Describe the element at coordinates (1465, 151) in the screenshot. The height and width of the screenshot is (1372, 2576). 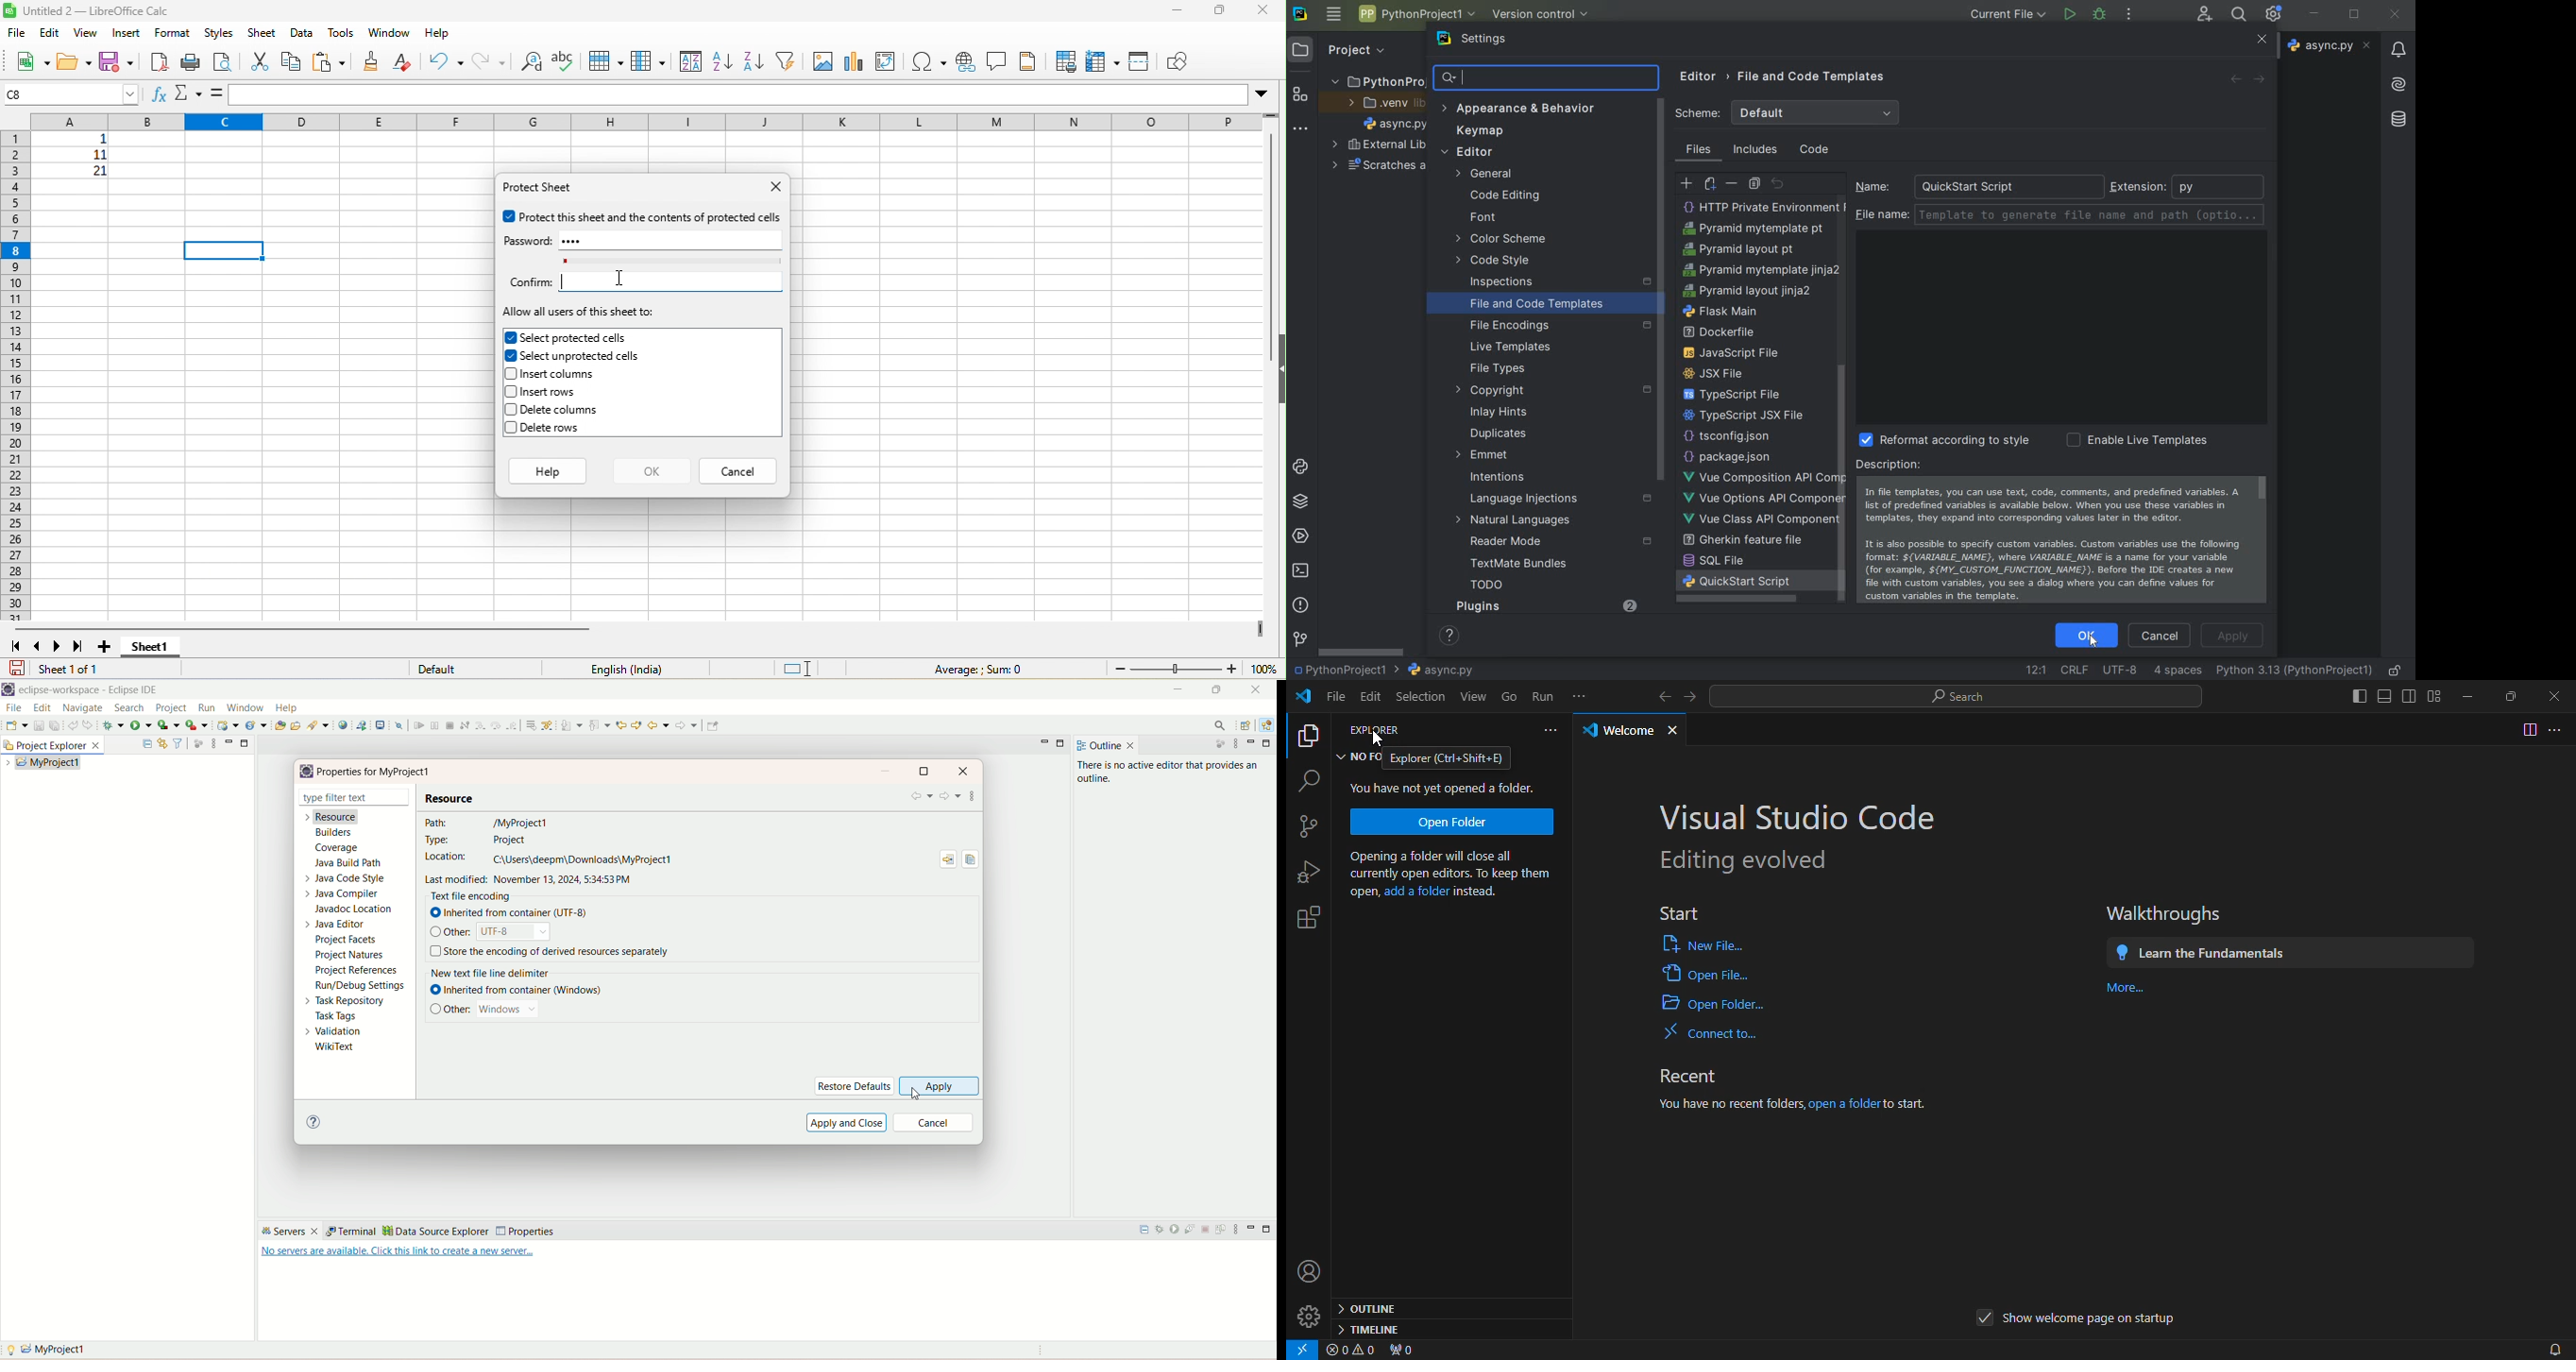
I see `editor` at that location.